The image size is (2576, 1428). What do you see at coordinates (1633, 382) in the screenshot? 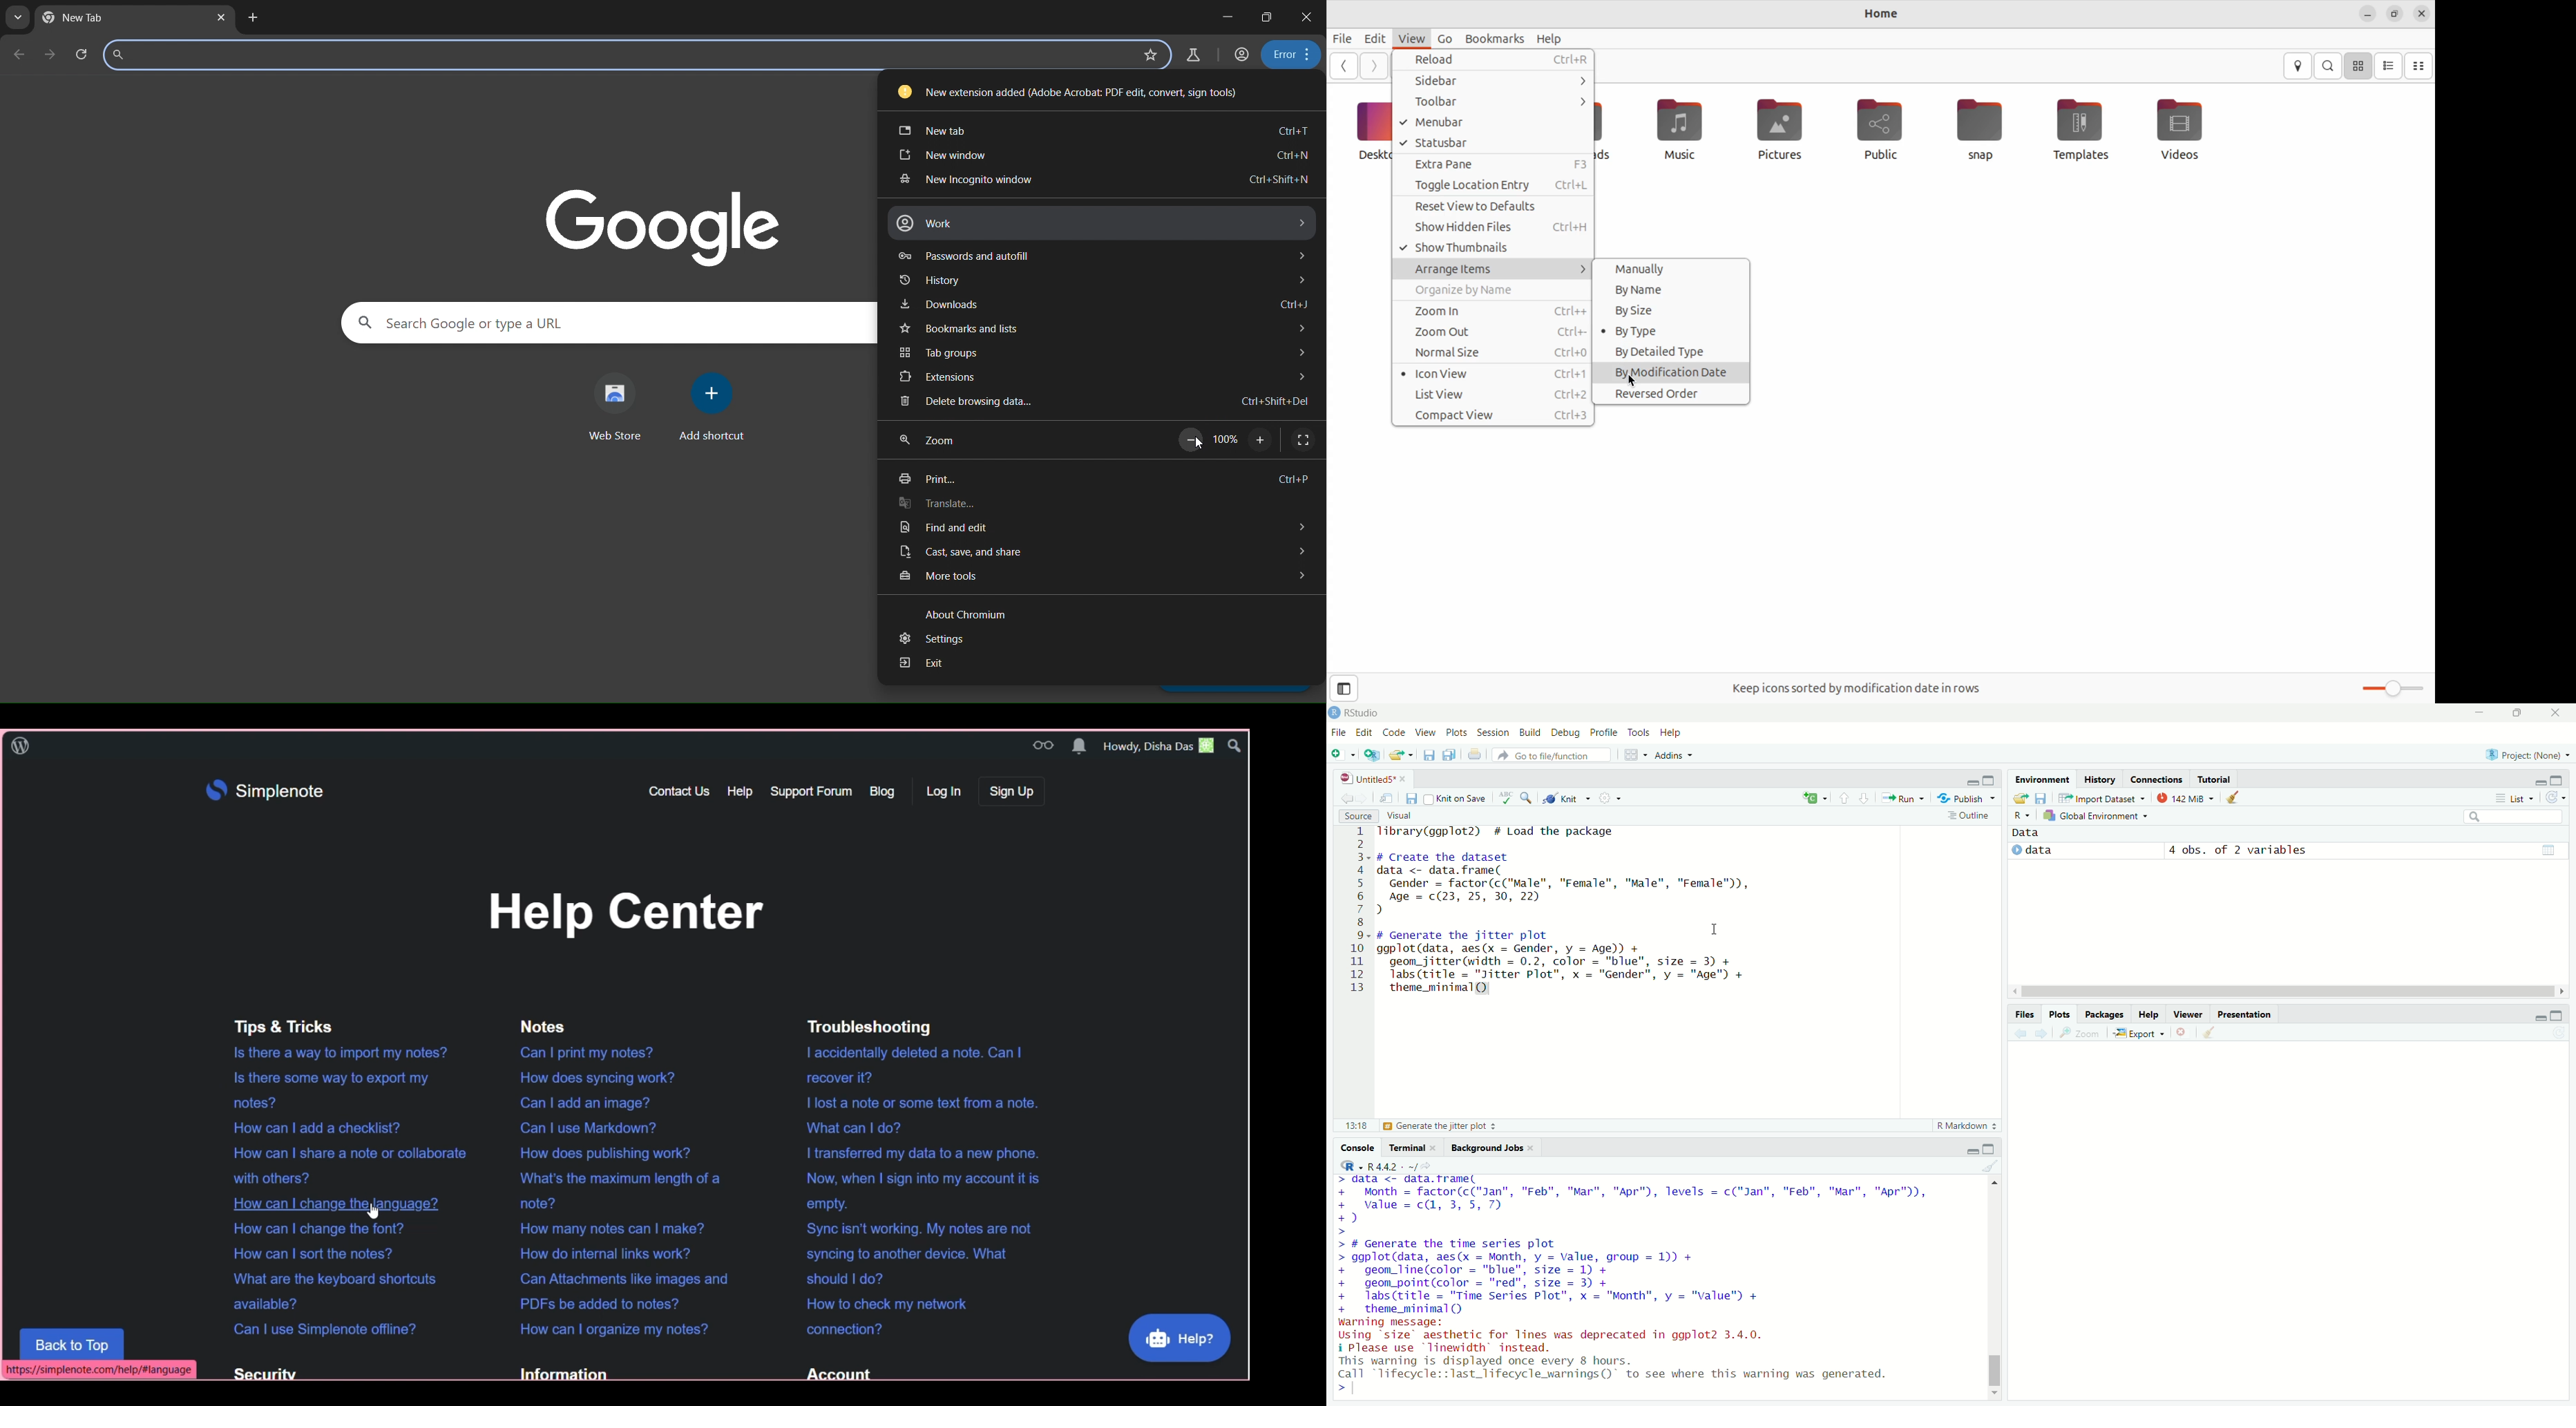
I see `Cursor` at bounding box center [1633, 382].